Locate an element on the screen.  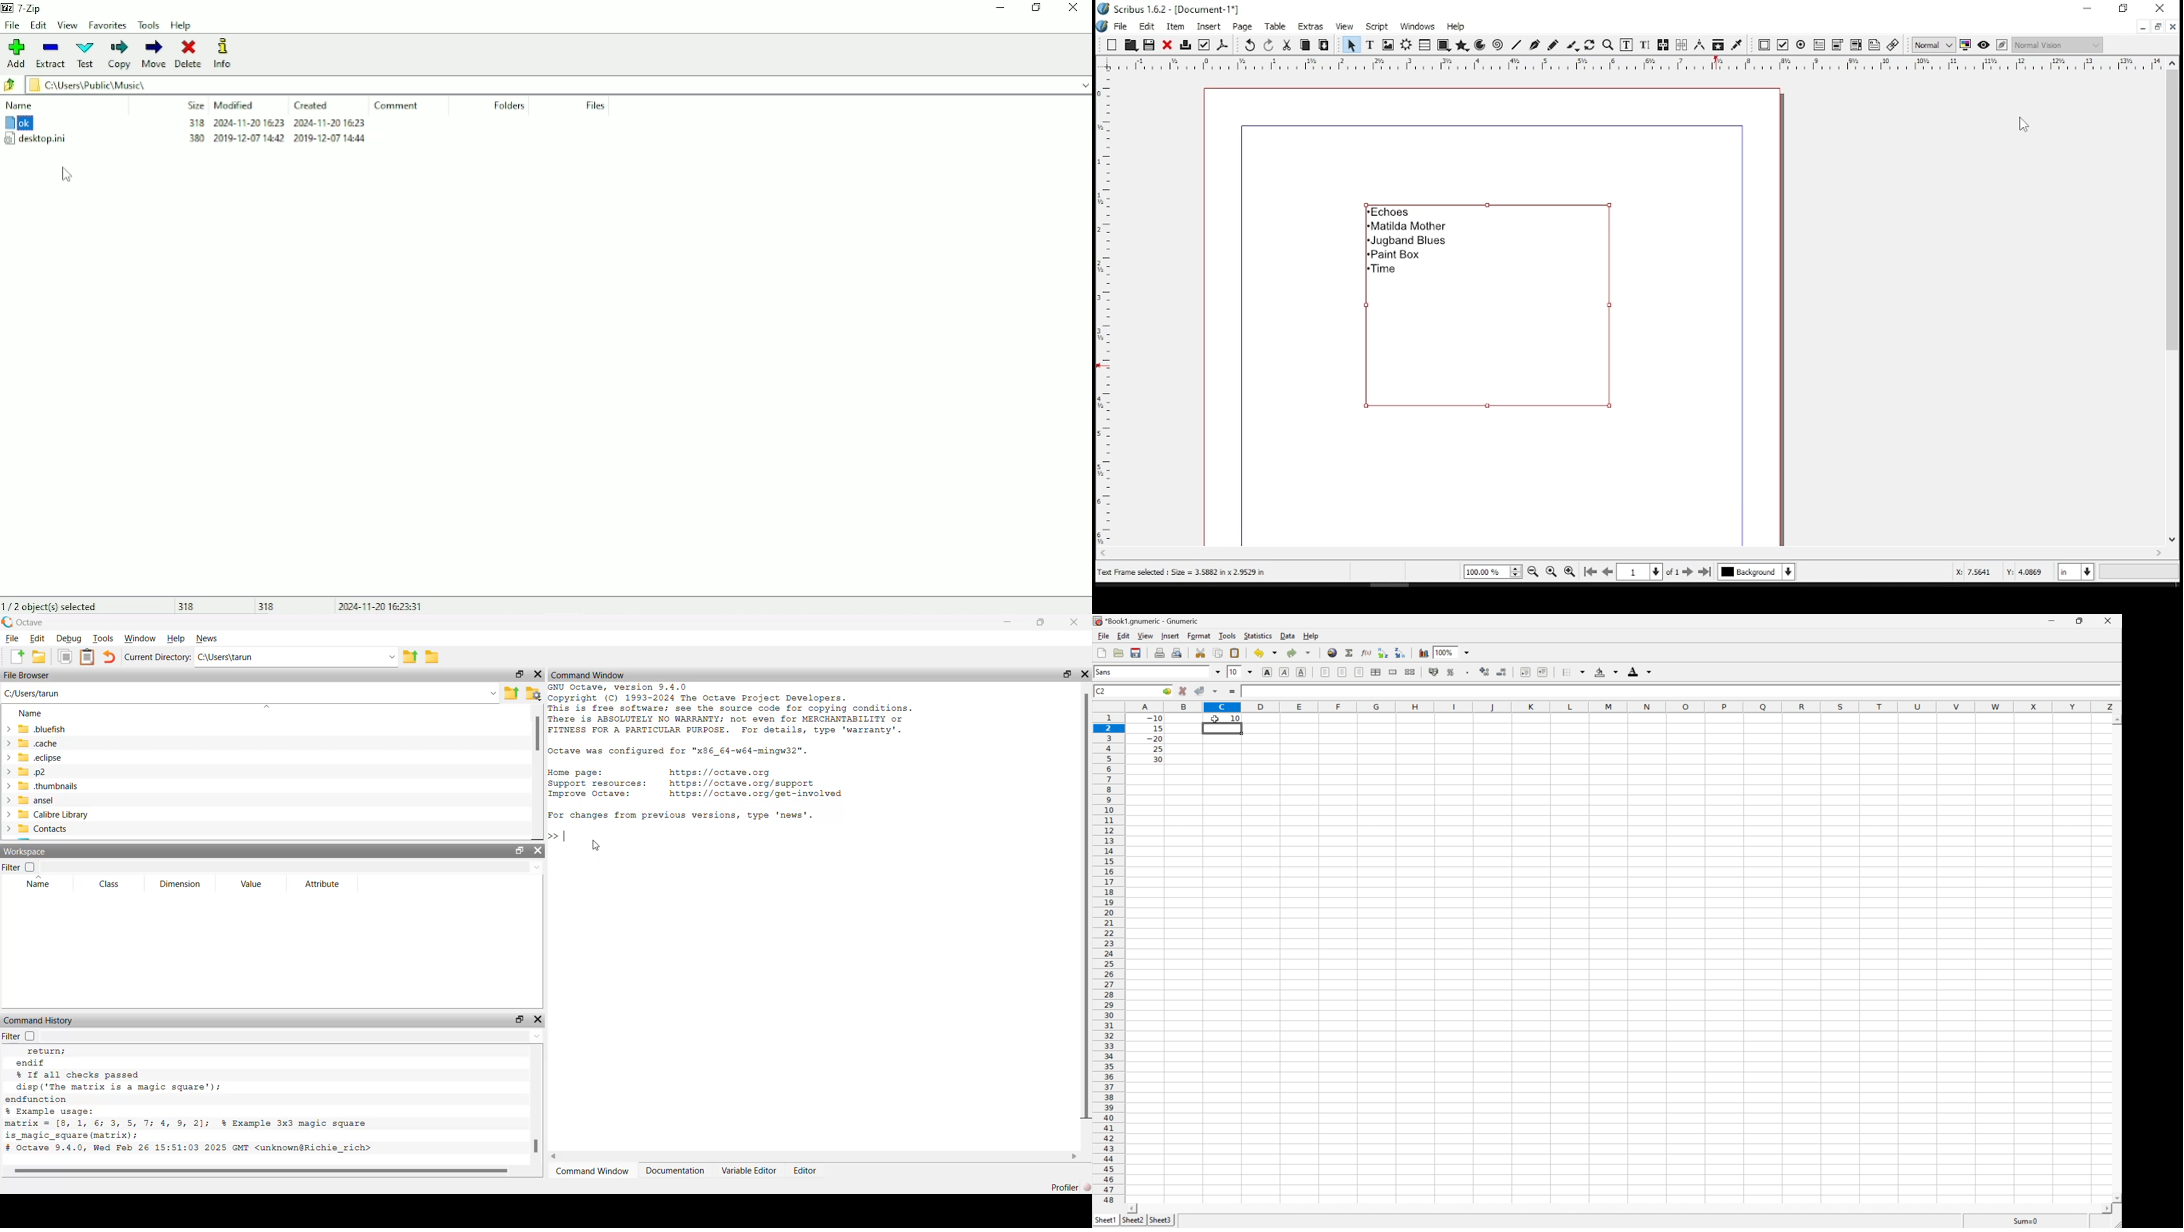
restore is located at coordinates (2125, 9).